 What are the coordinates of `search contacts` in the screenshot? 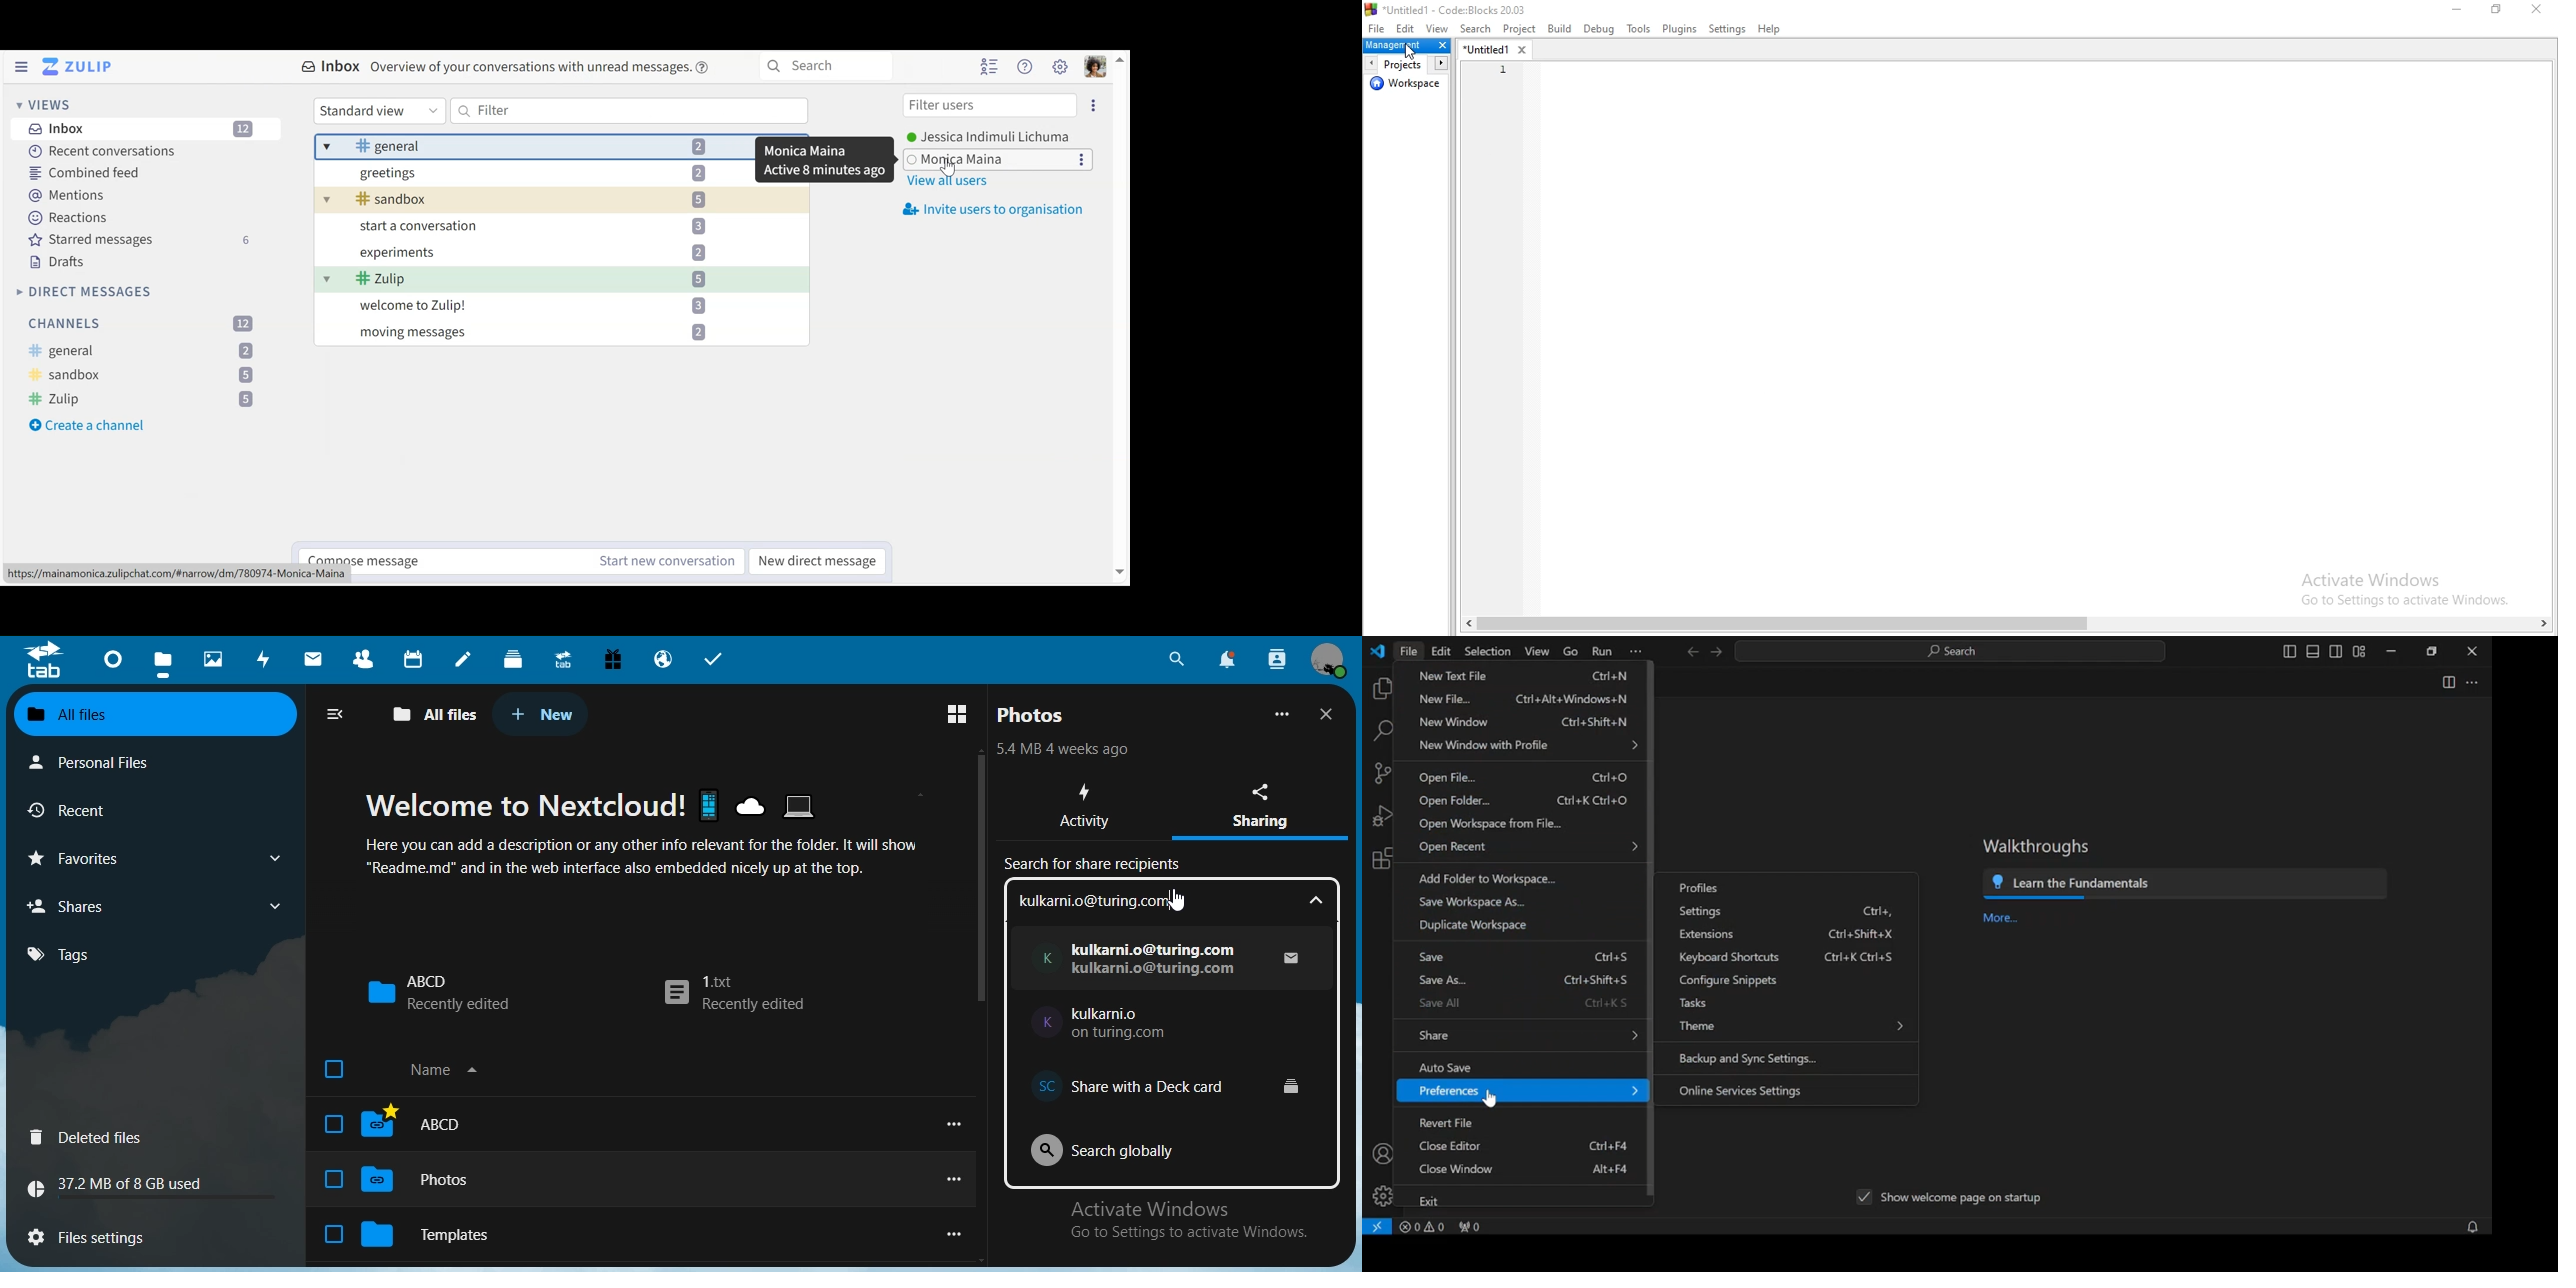 It's located at (1277, 659).